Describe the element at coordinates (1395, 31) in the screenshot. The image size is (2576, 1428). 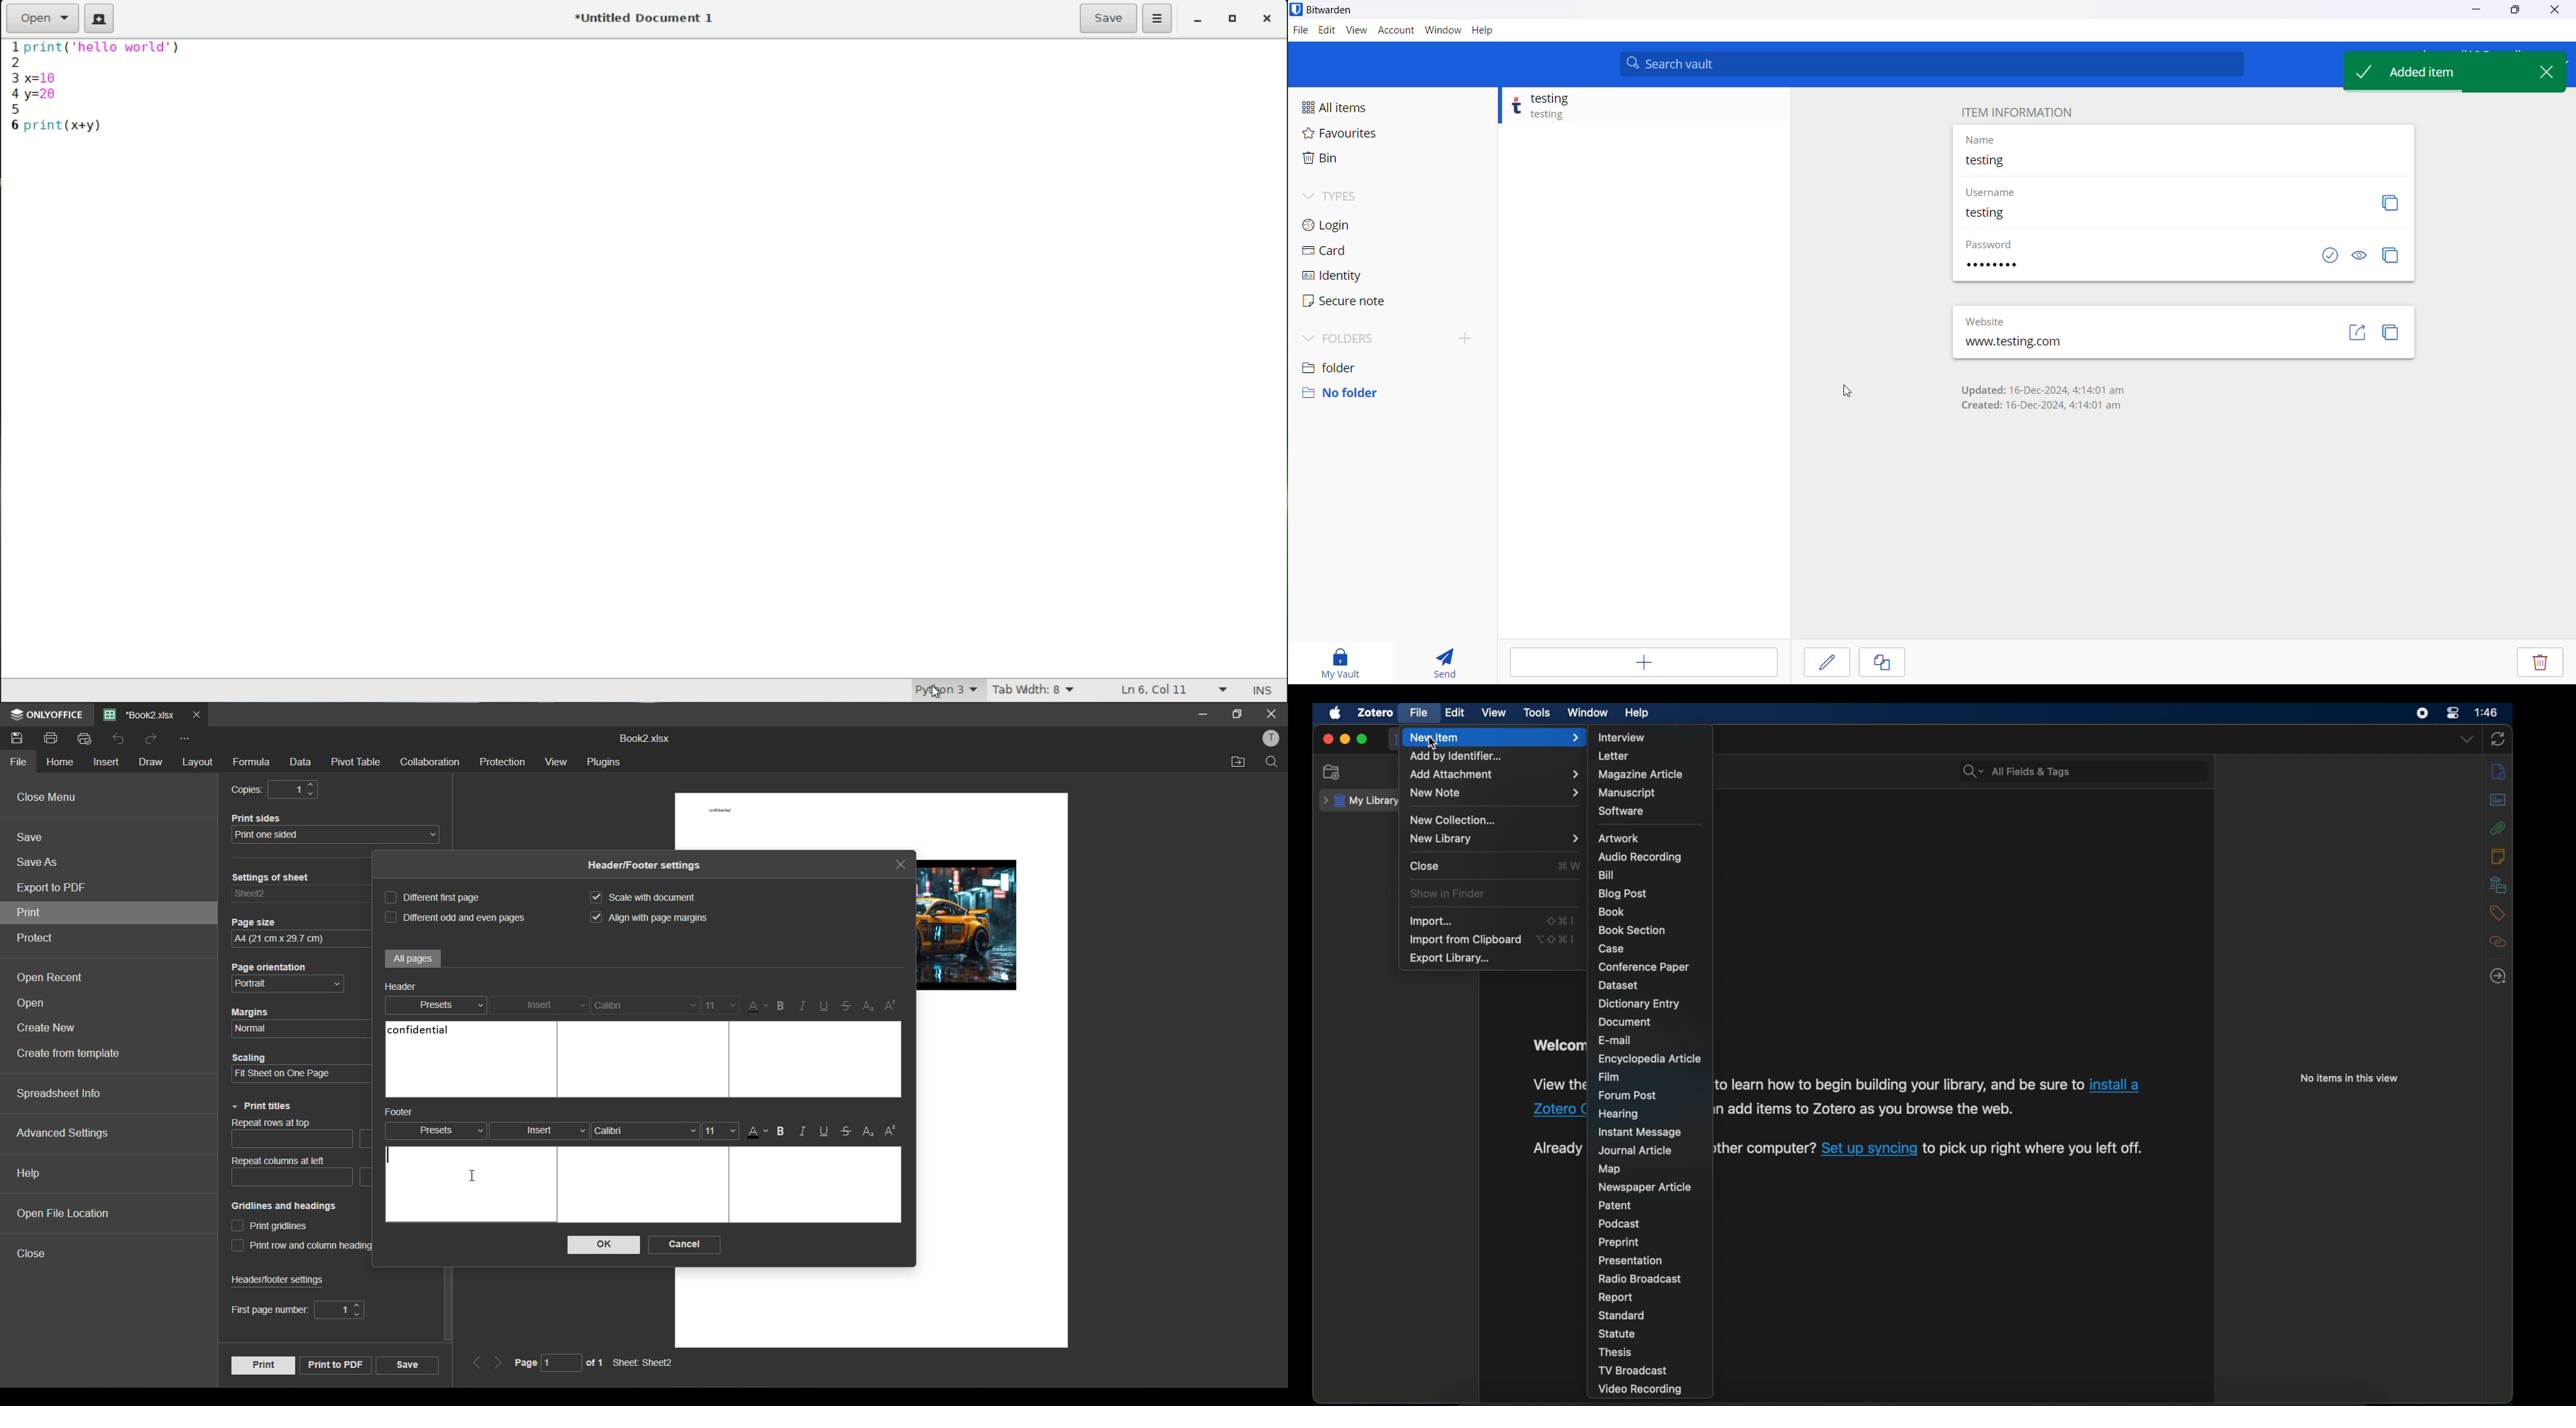
I see `account` at that location.